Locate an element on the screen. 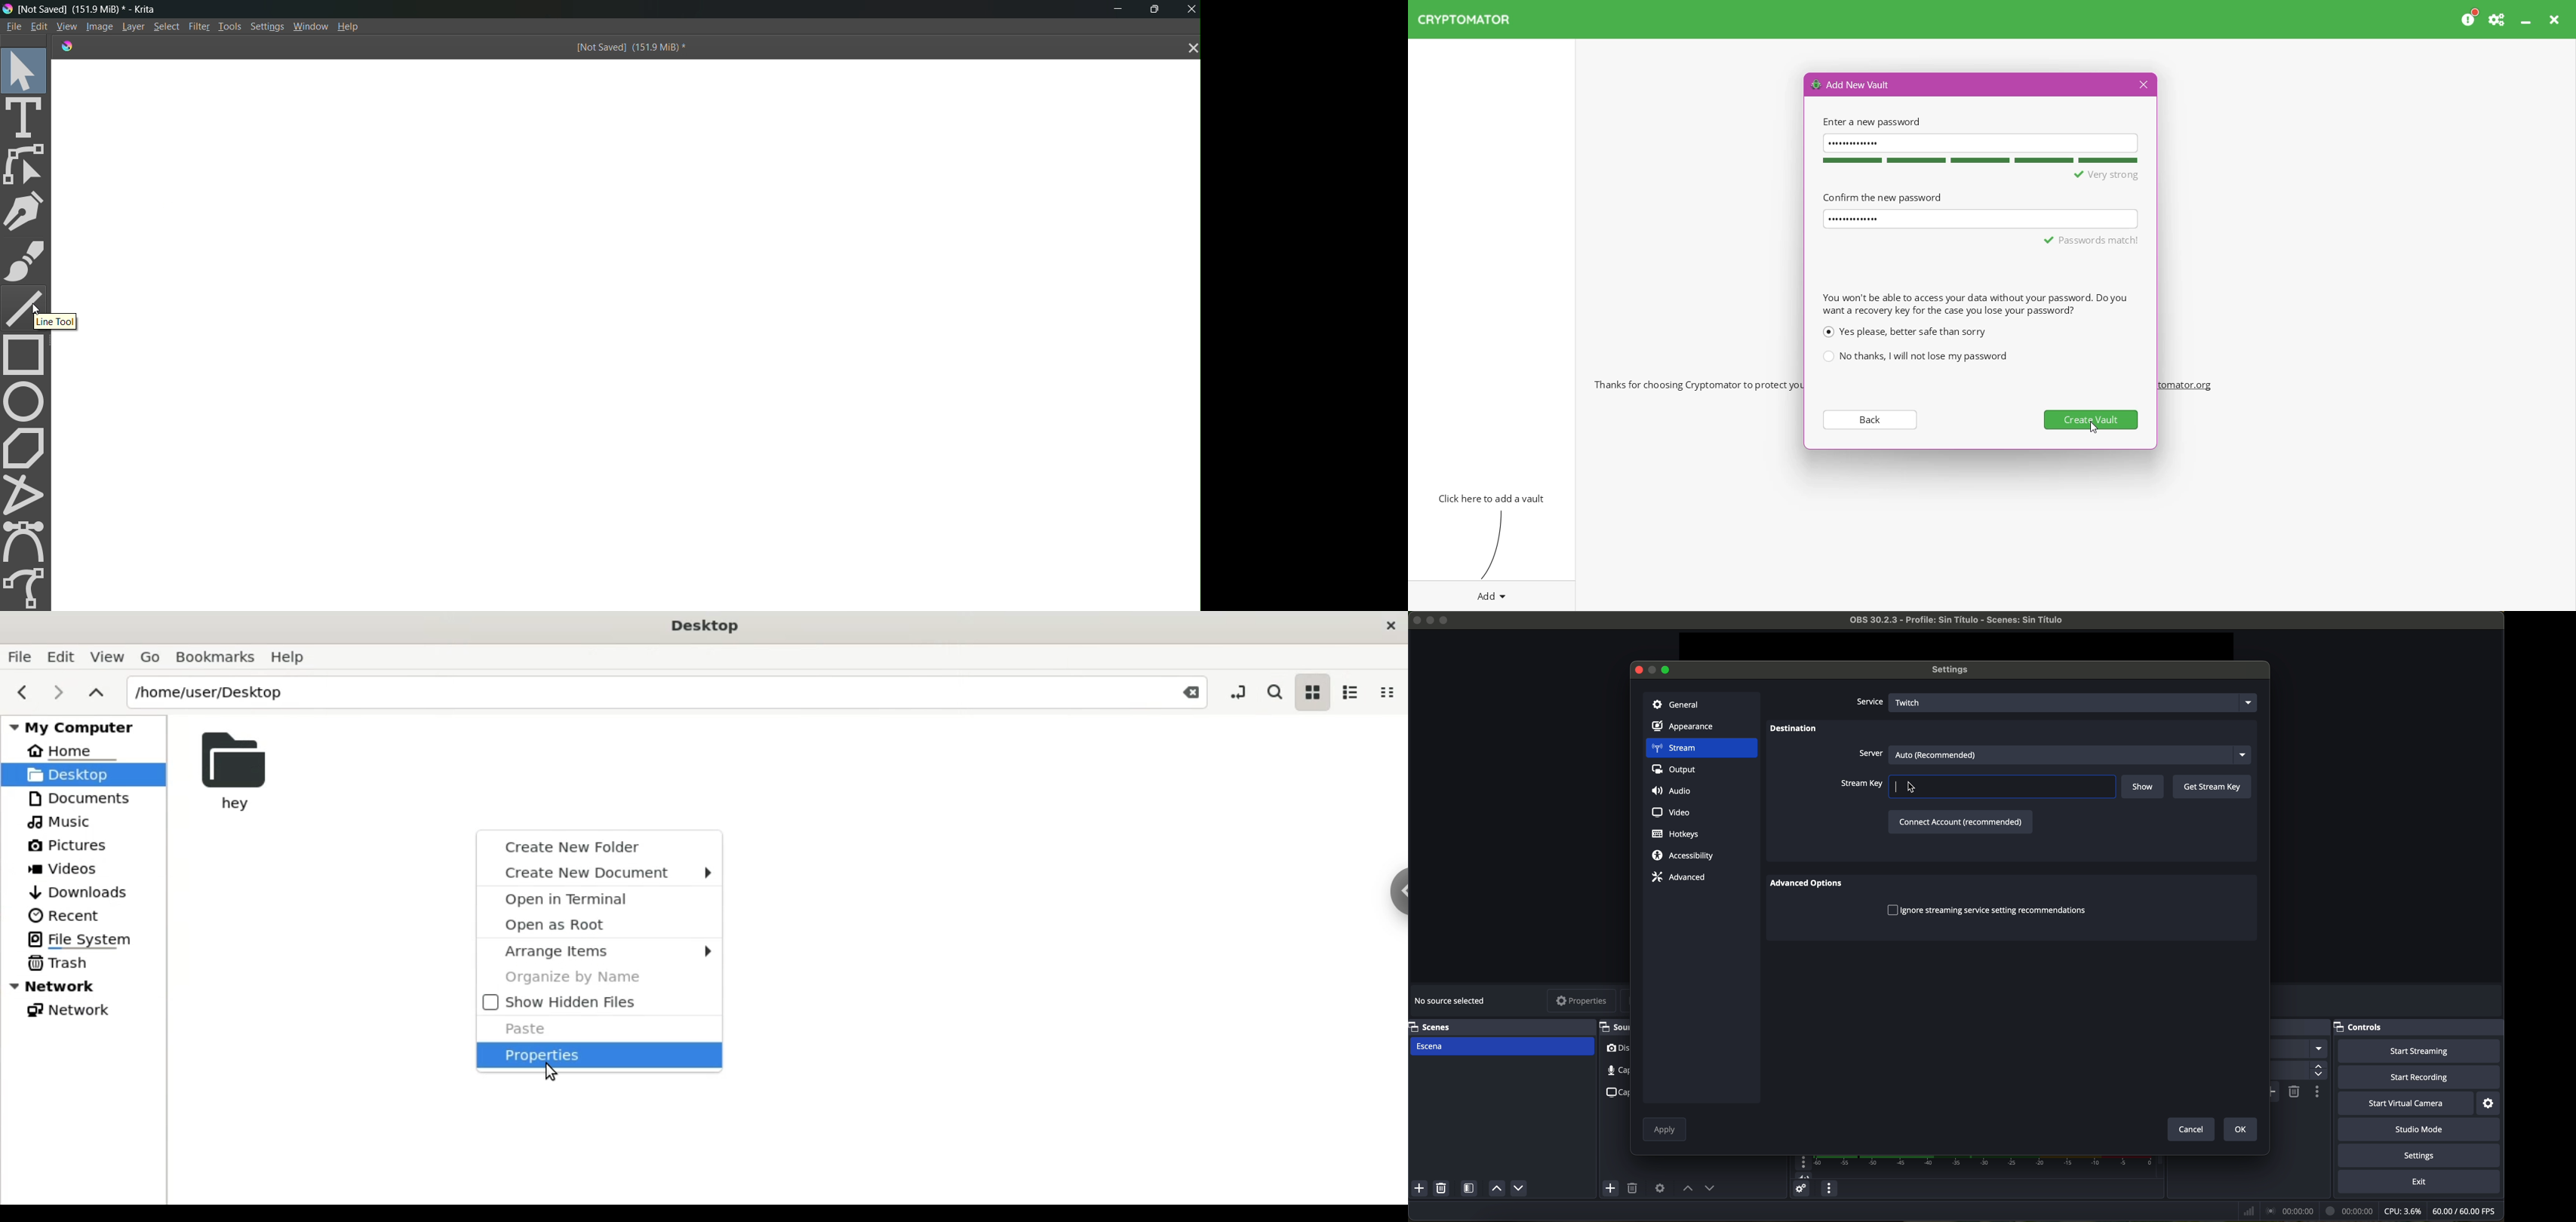 The image size is (2576, 1232). close program is located at coordinates (1415, 619).